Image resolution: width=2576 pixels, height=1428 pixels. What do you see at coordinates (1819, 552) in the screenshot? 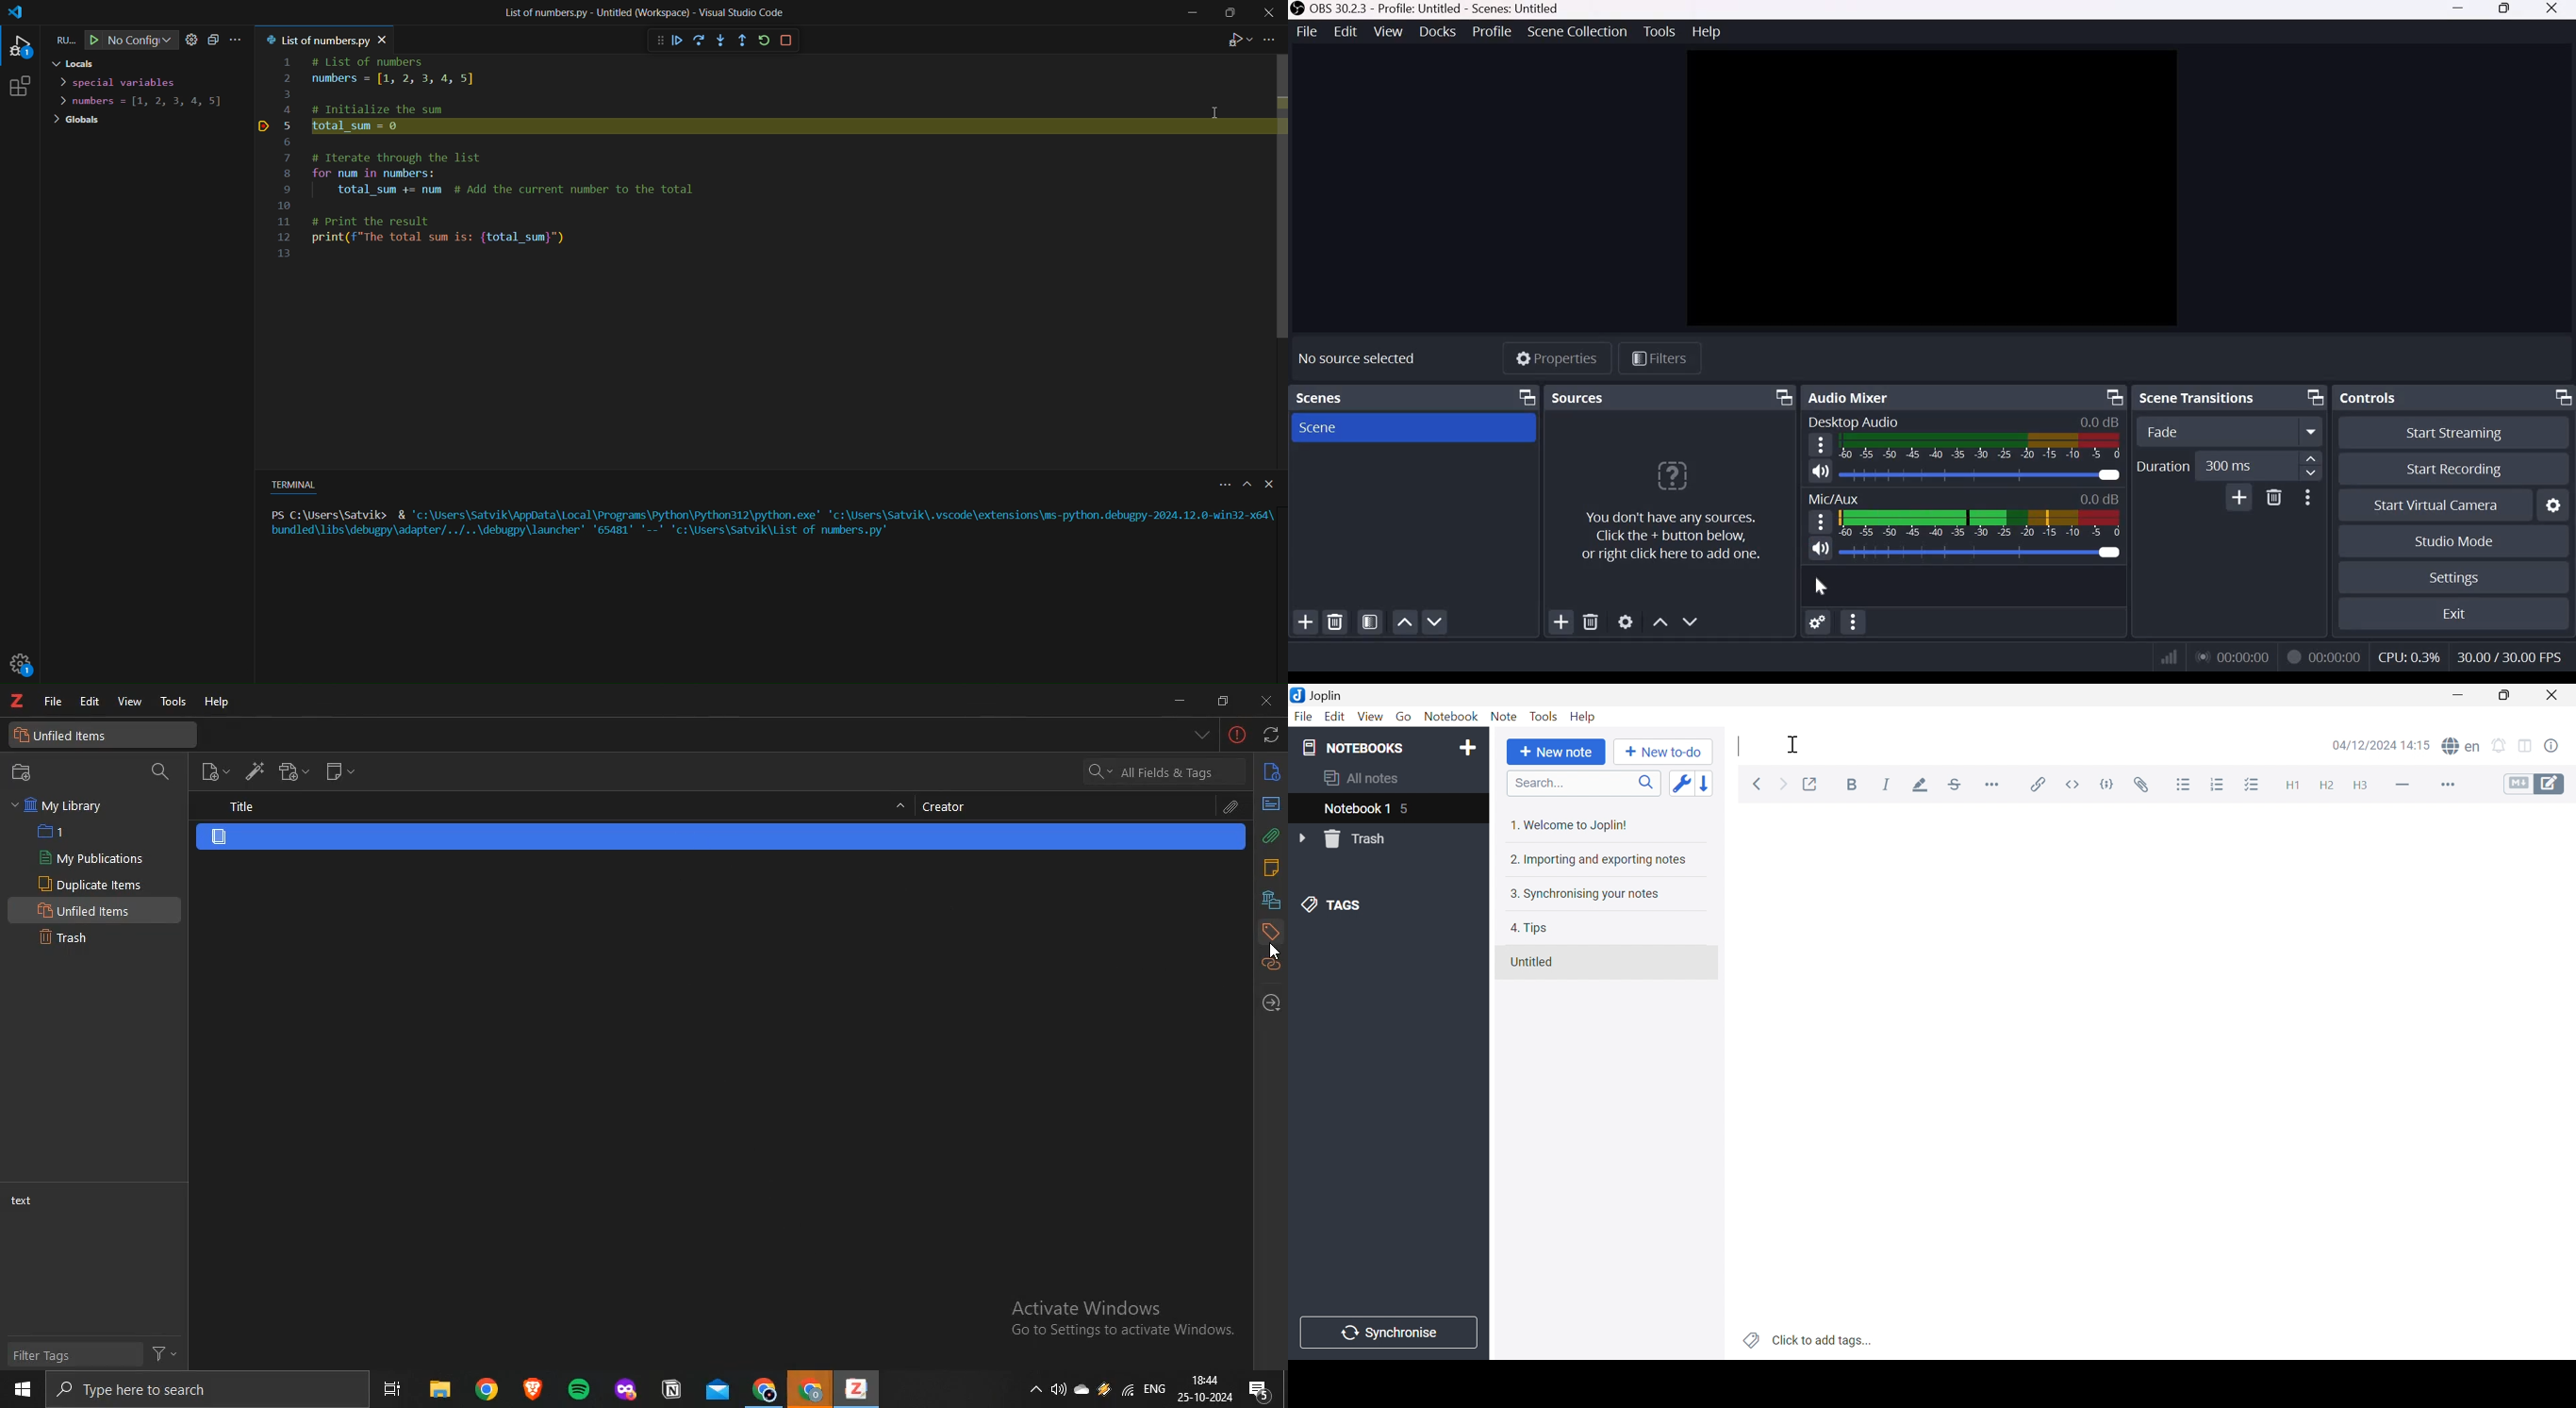
I see `unmuted microphone` at bounding box center [1819, 552].